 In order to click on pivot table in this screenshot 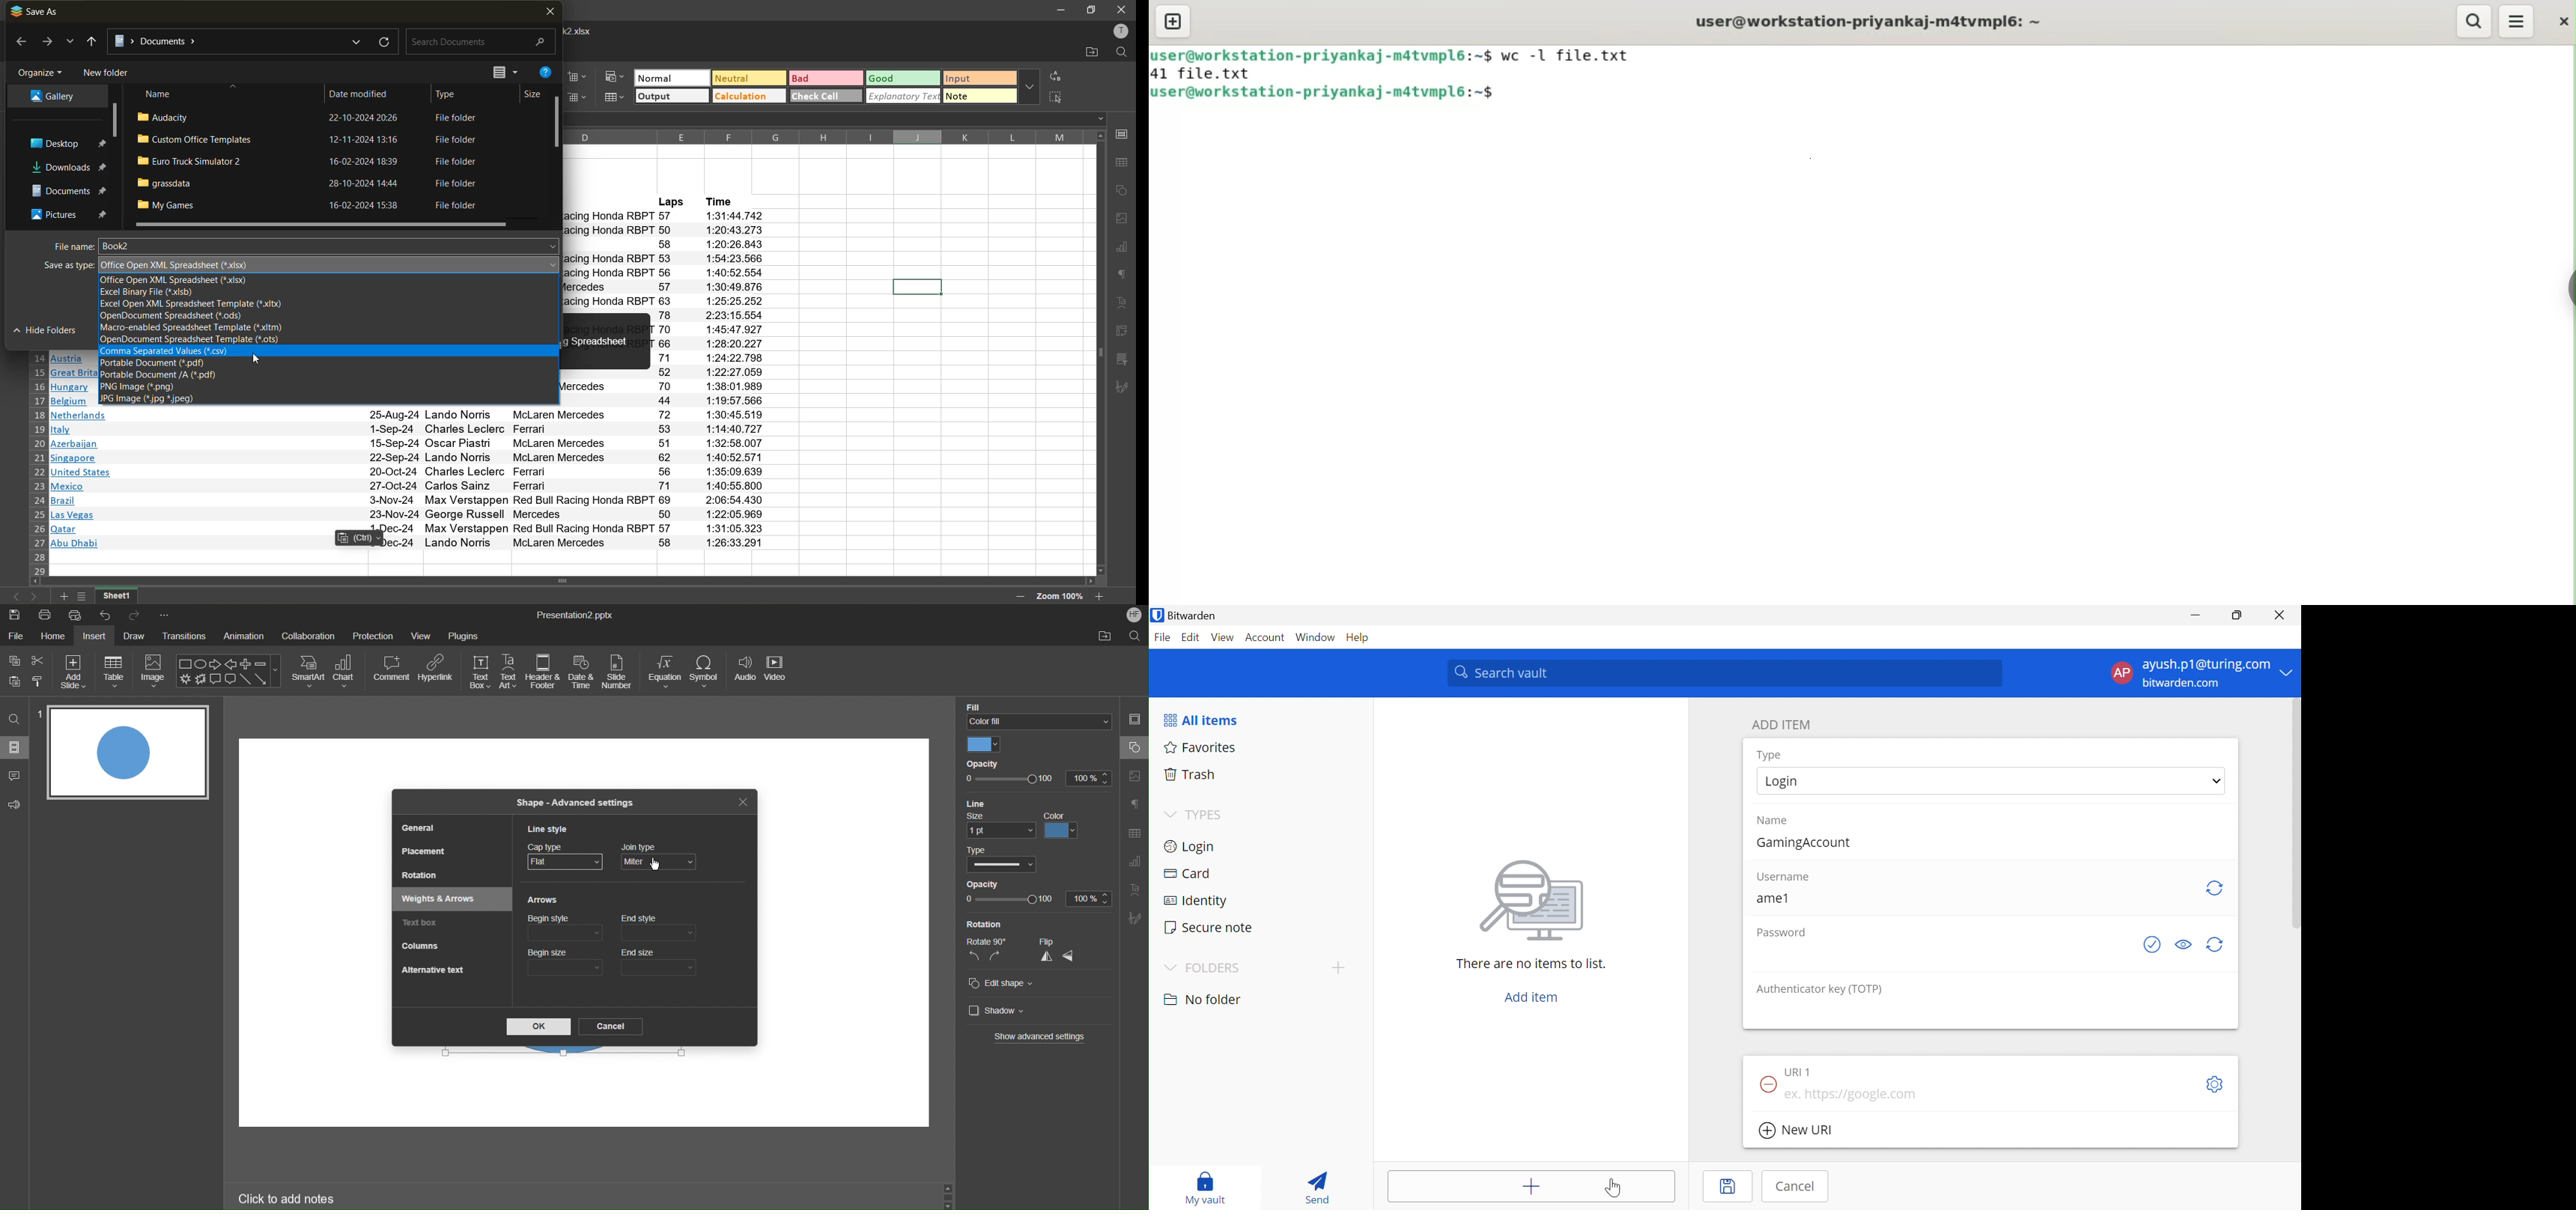, I will do `click(1124, 333)`.